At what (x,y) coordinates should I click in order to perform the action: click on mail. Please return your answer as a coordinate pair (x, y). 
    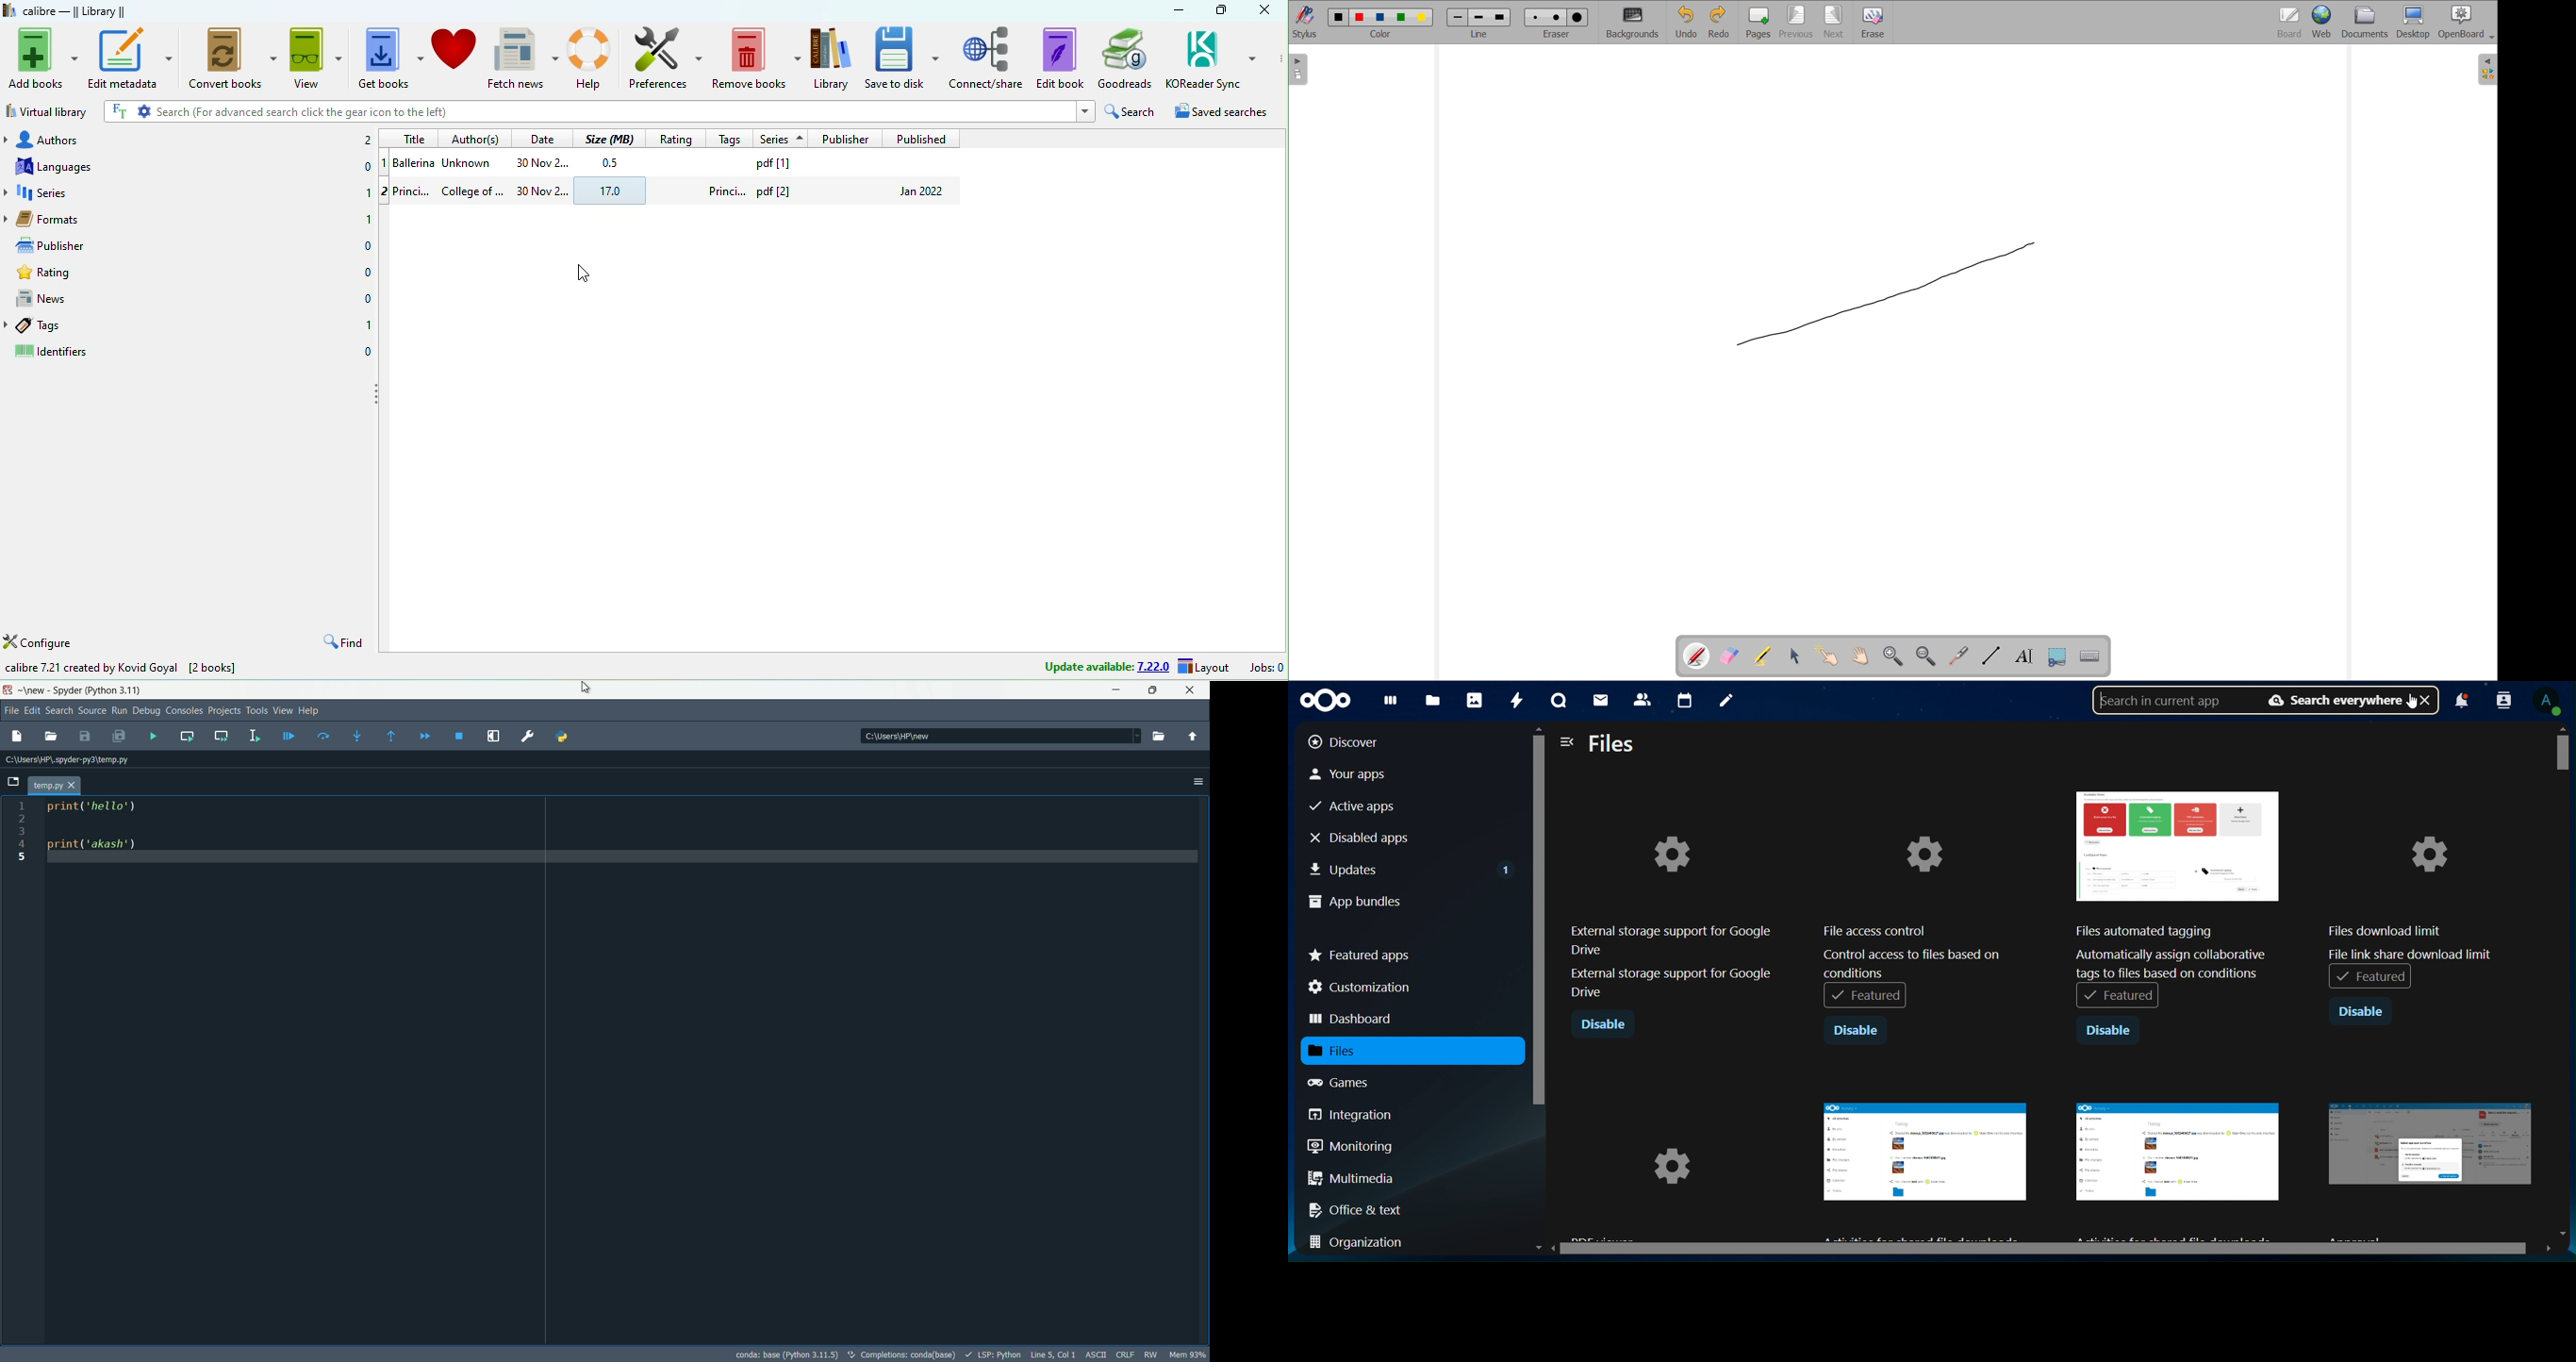
    Looking at the image, I should click on (1602, 702).